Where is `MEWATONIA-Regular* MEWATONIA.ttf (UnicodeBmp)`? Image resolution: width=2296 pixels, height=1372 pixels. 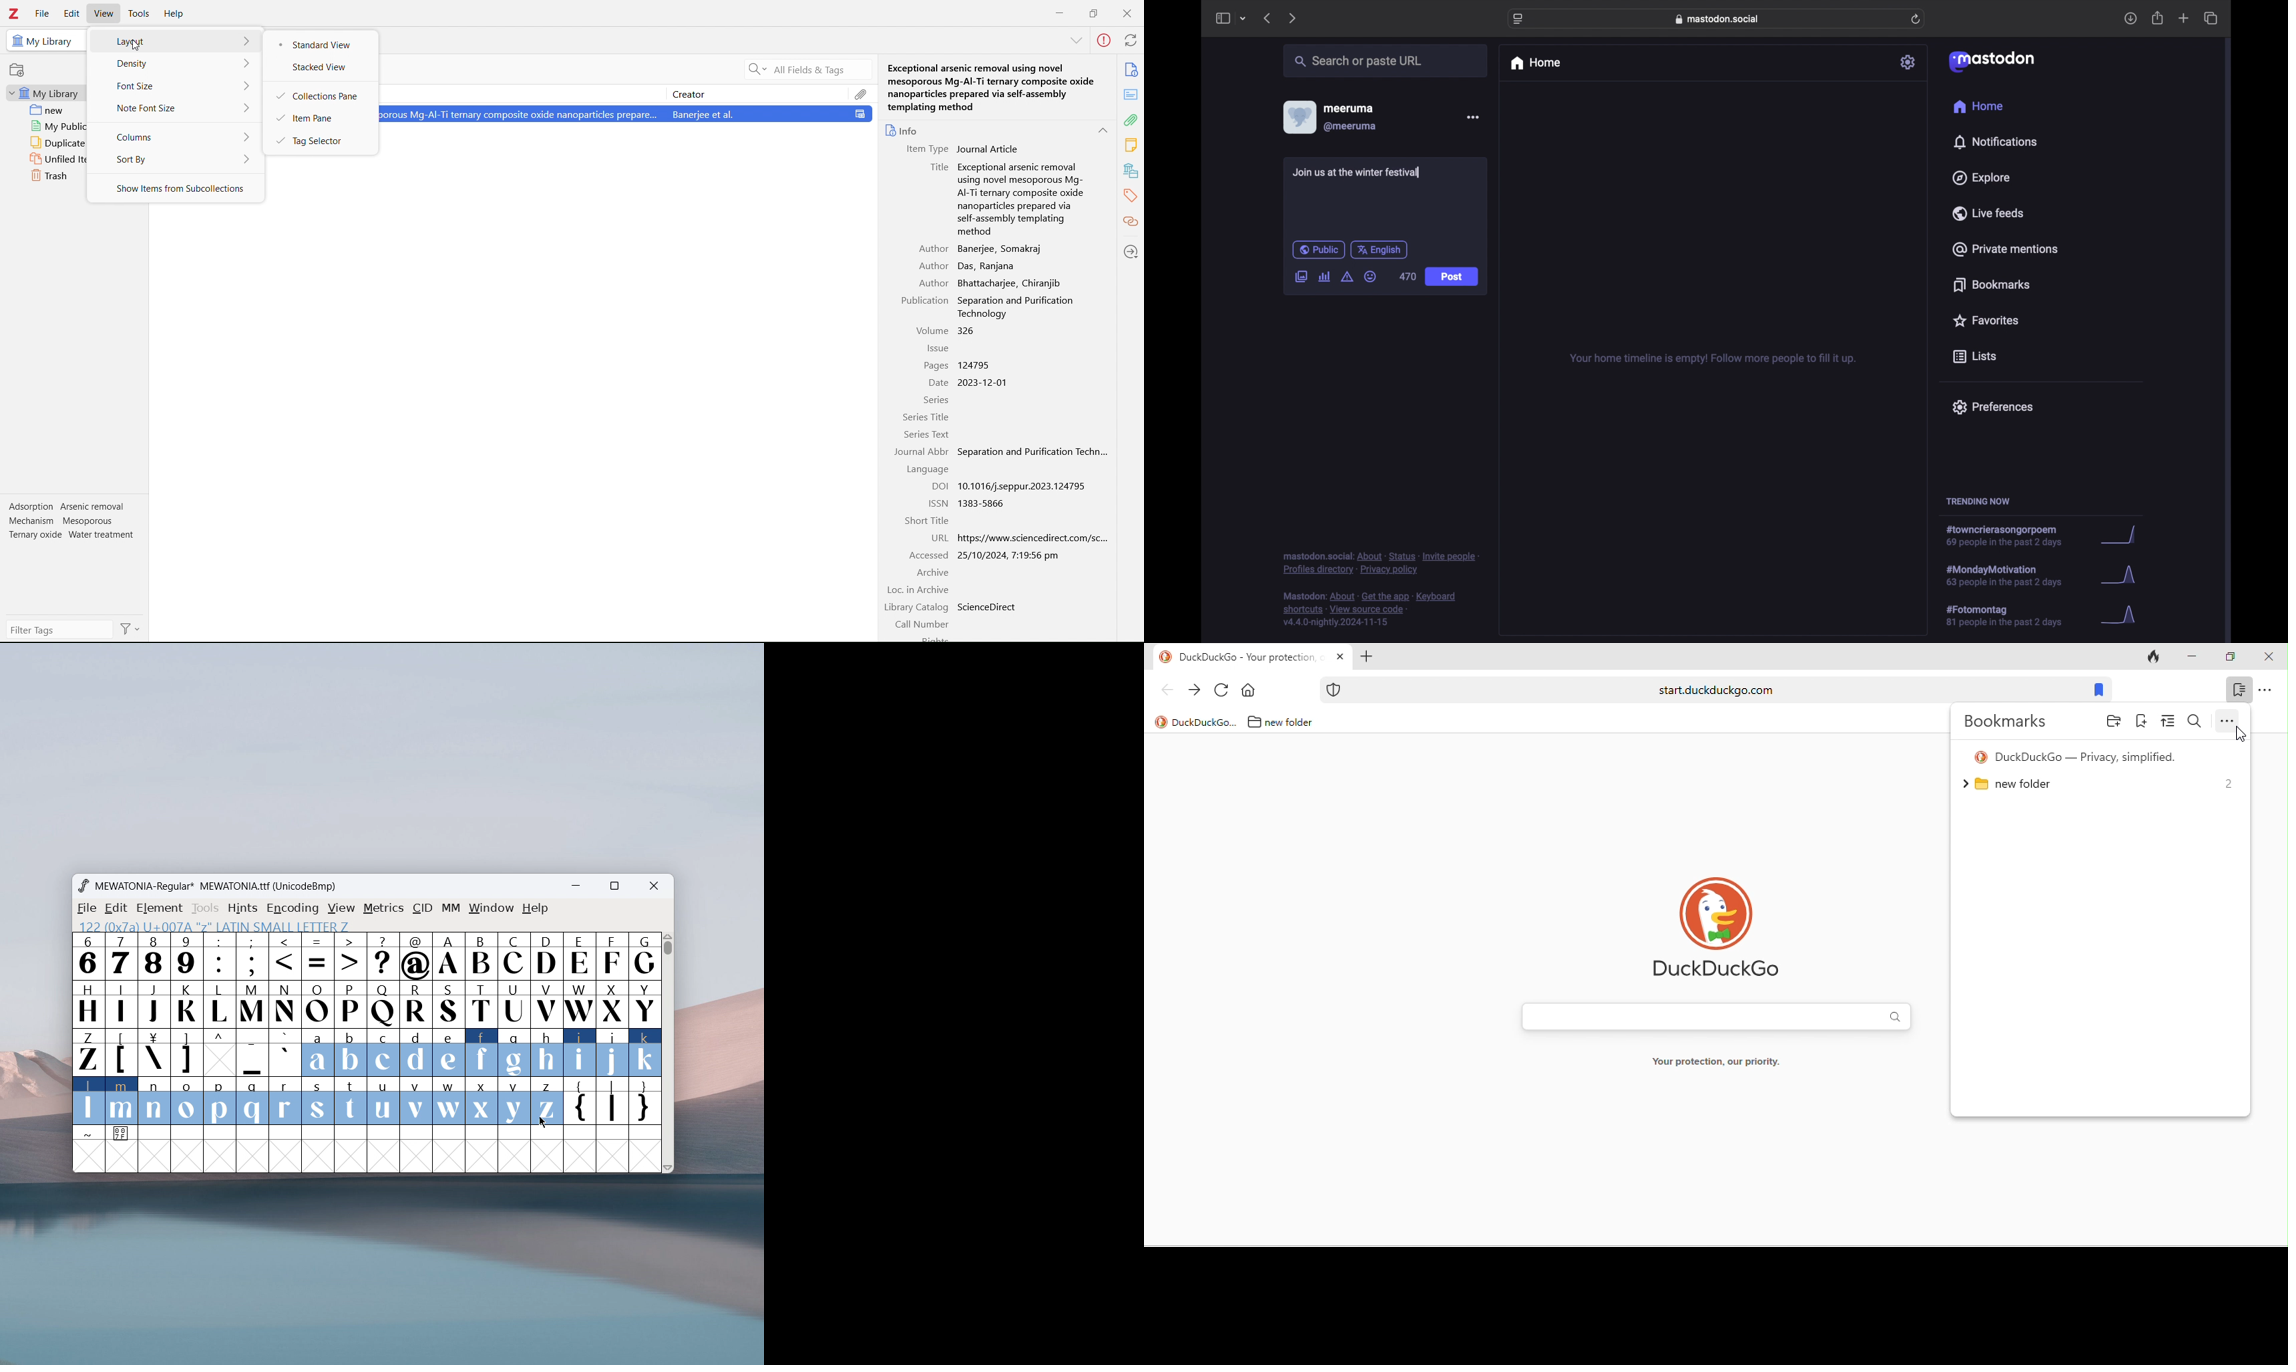
MEWATONIA-Regular* MEWATONIA.ttf (UnicodeBmp) is located at coordinates (218, 886).